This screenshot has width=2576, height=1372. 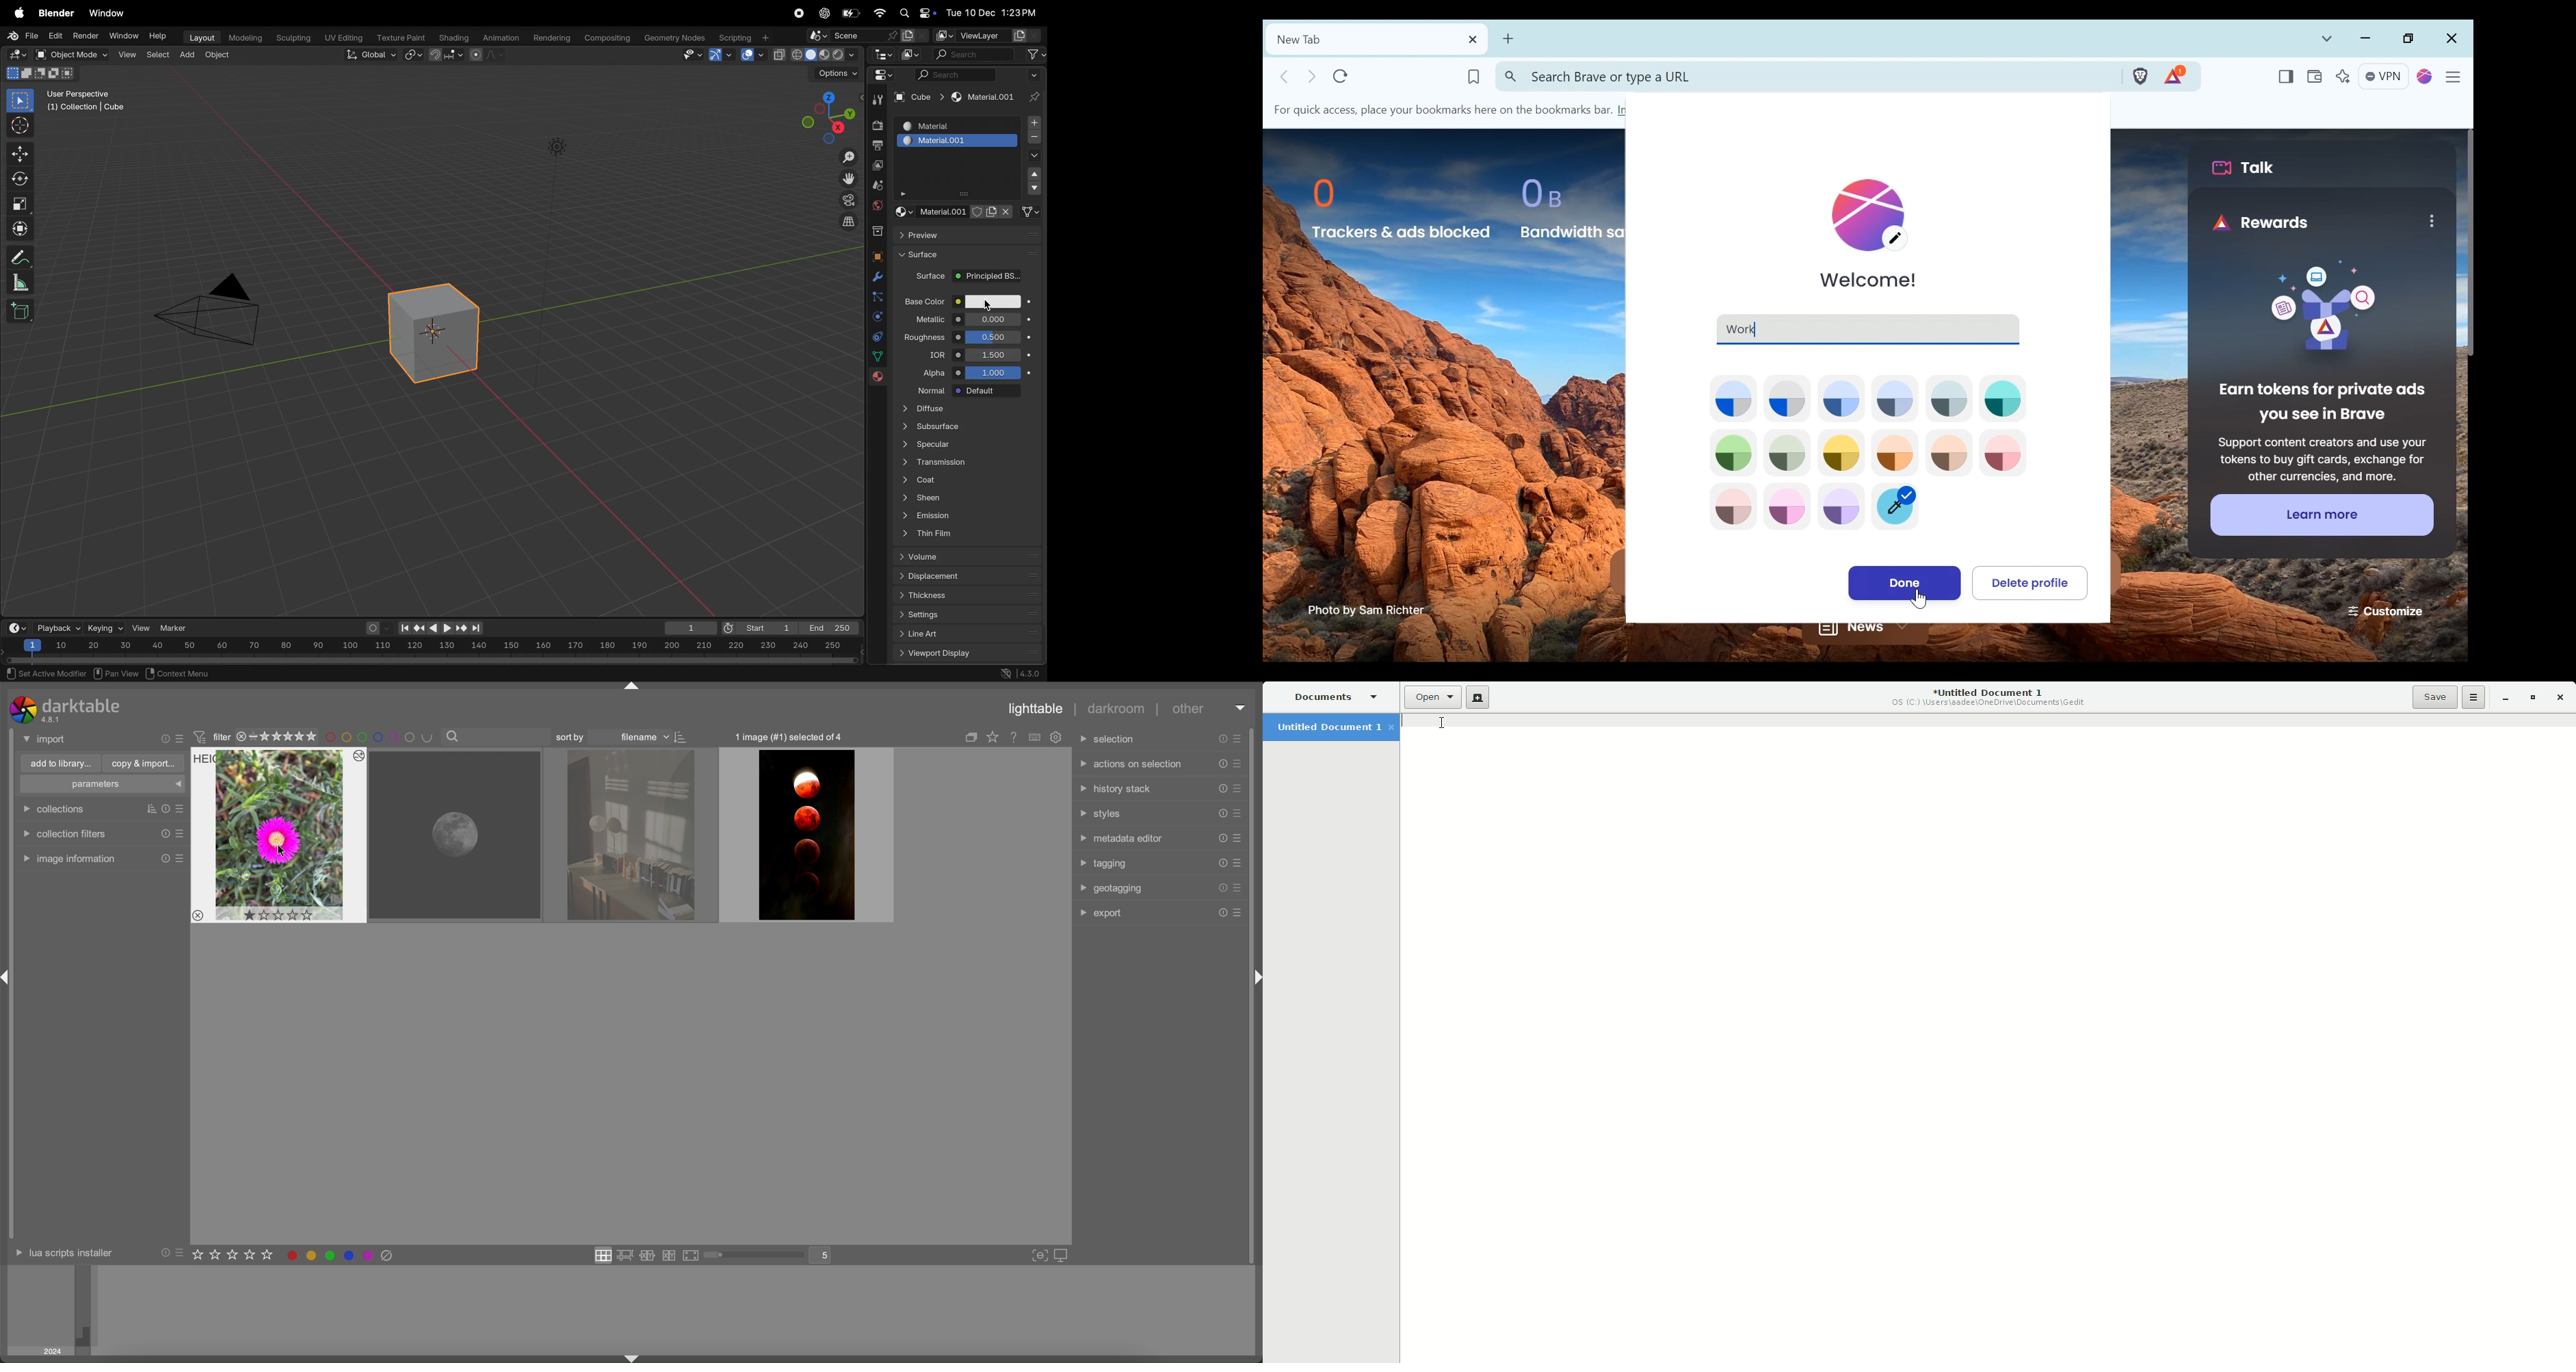 What do you see at coordinates (63, 1254) in the screenshot?
I see `lua scripts installer tab` at bounding box center [63, 1254].